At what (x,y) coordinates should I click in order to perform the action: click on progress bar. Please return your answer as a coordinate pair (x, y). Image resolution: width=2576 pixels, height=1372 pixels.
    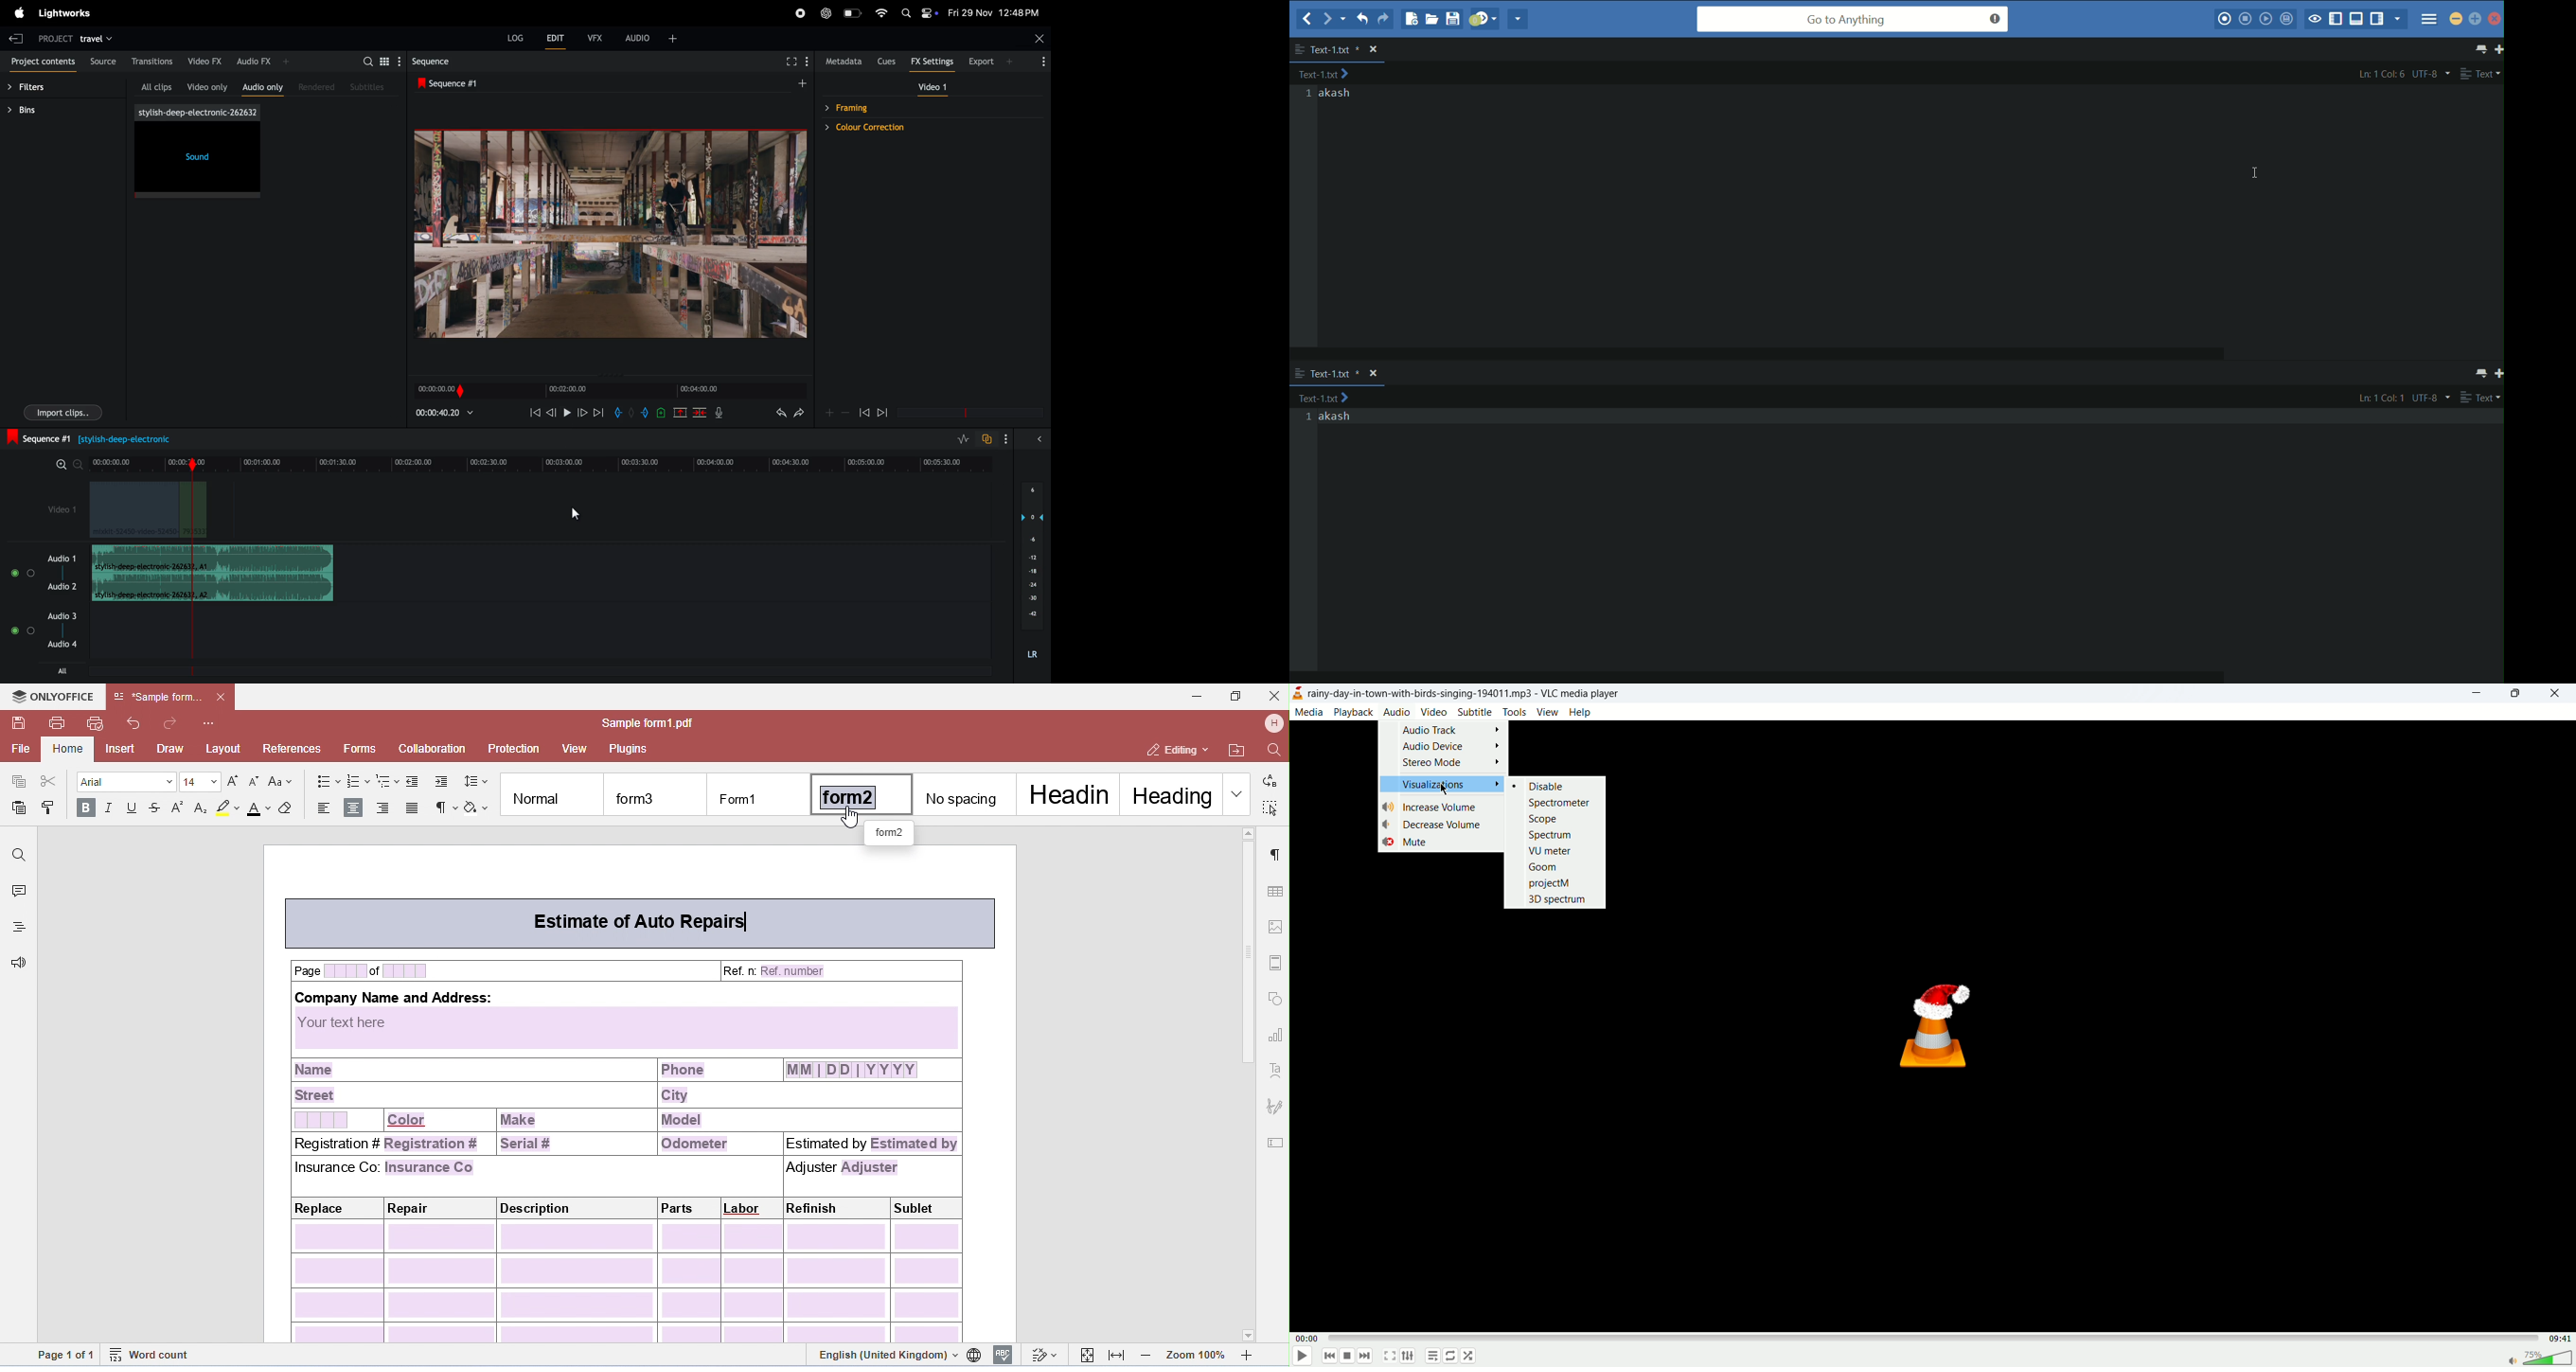
    Looking at the image, I should click on (1931, 1338).